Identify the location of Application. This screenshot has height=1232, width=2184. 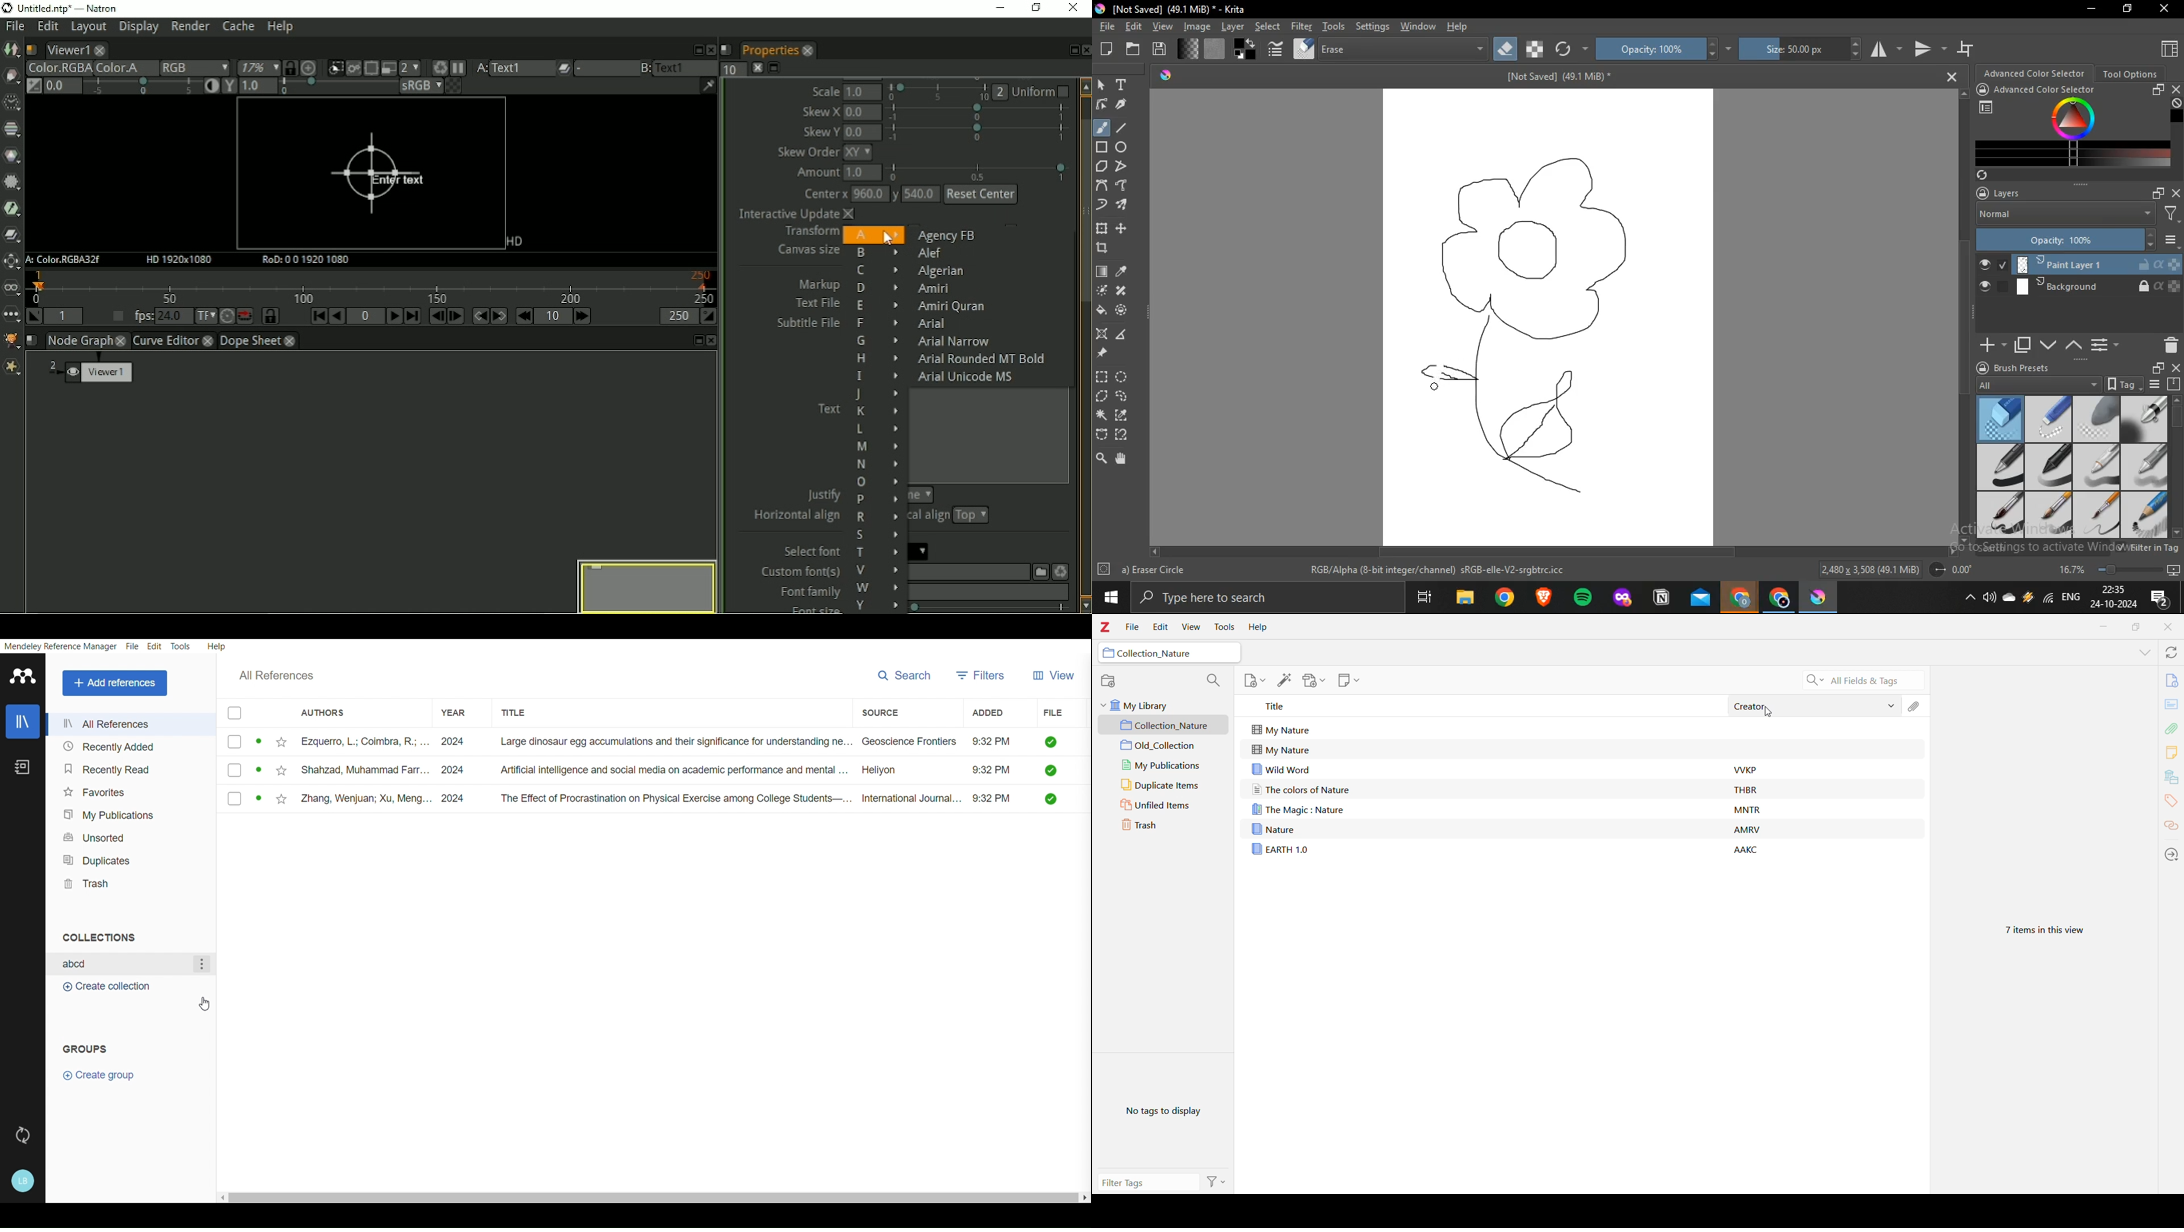
(1426, 599).